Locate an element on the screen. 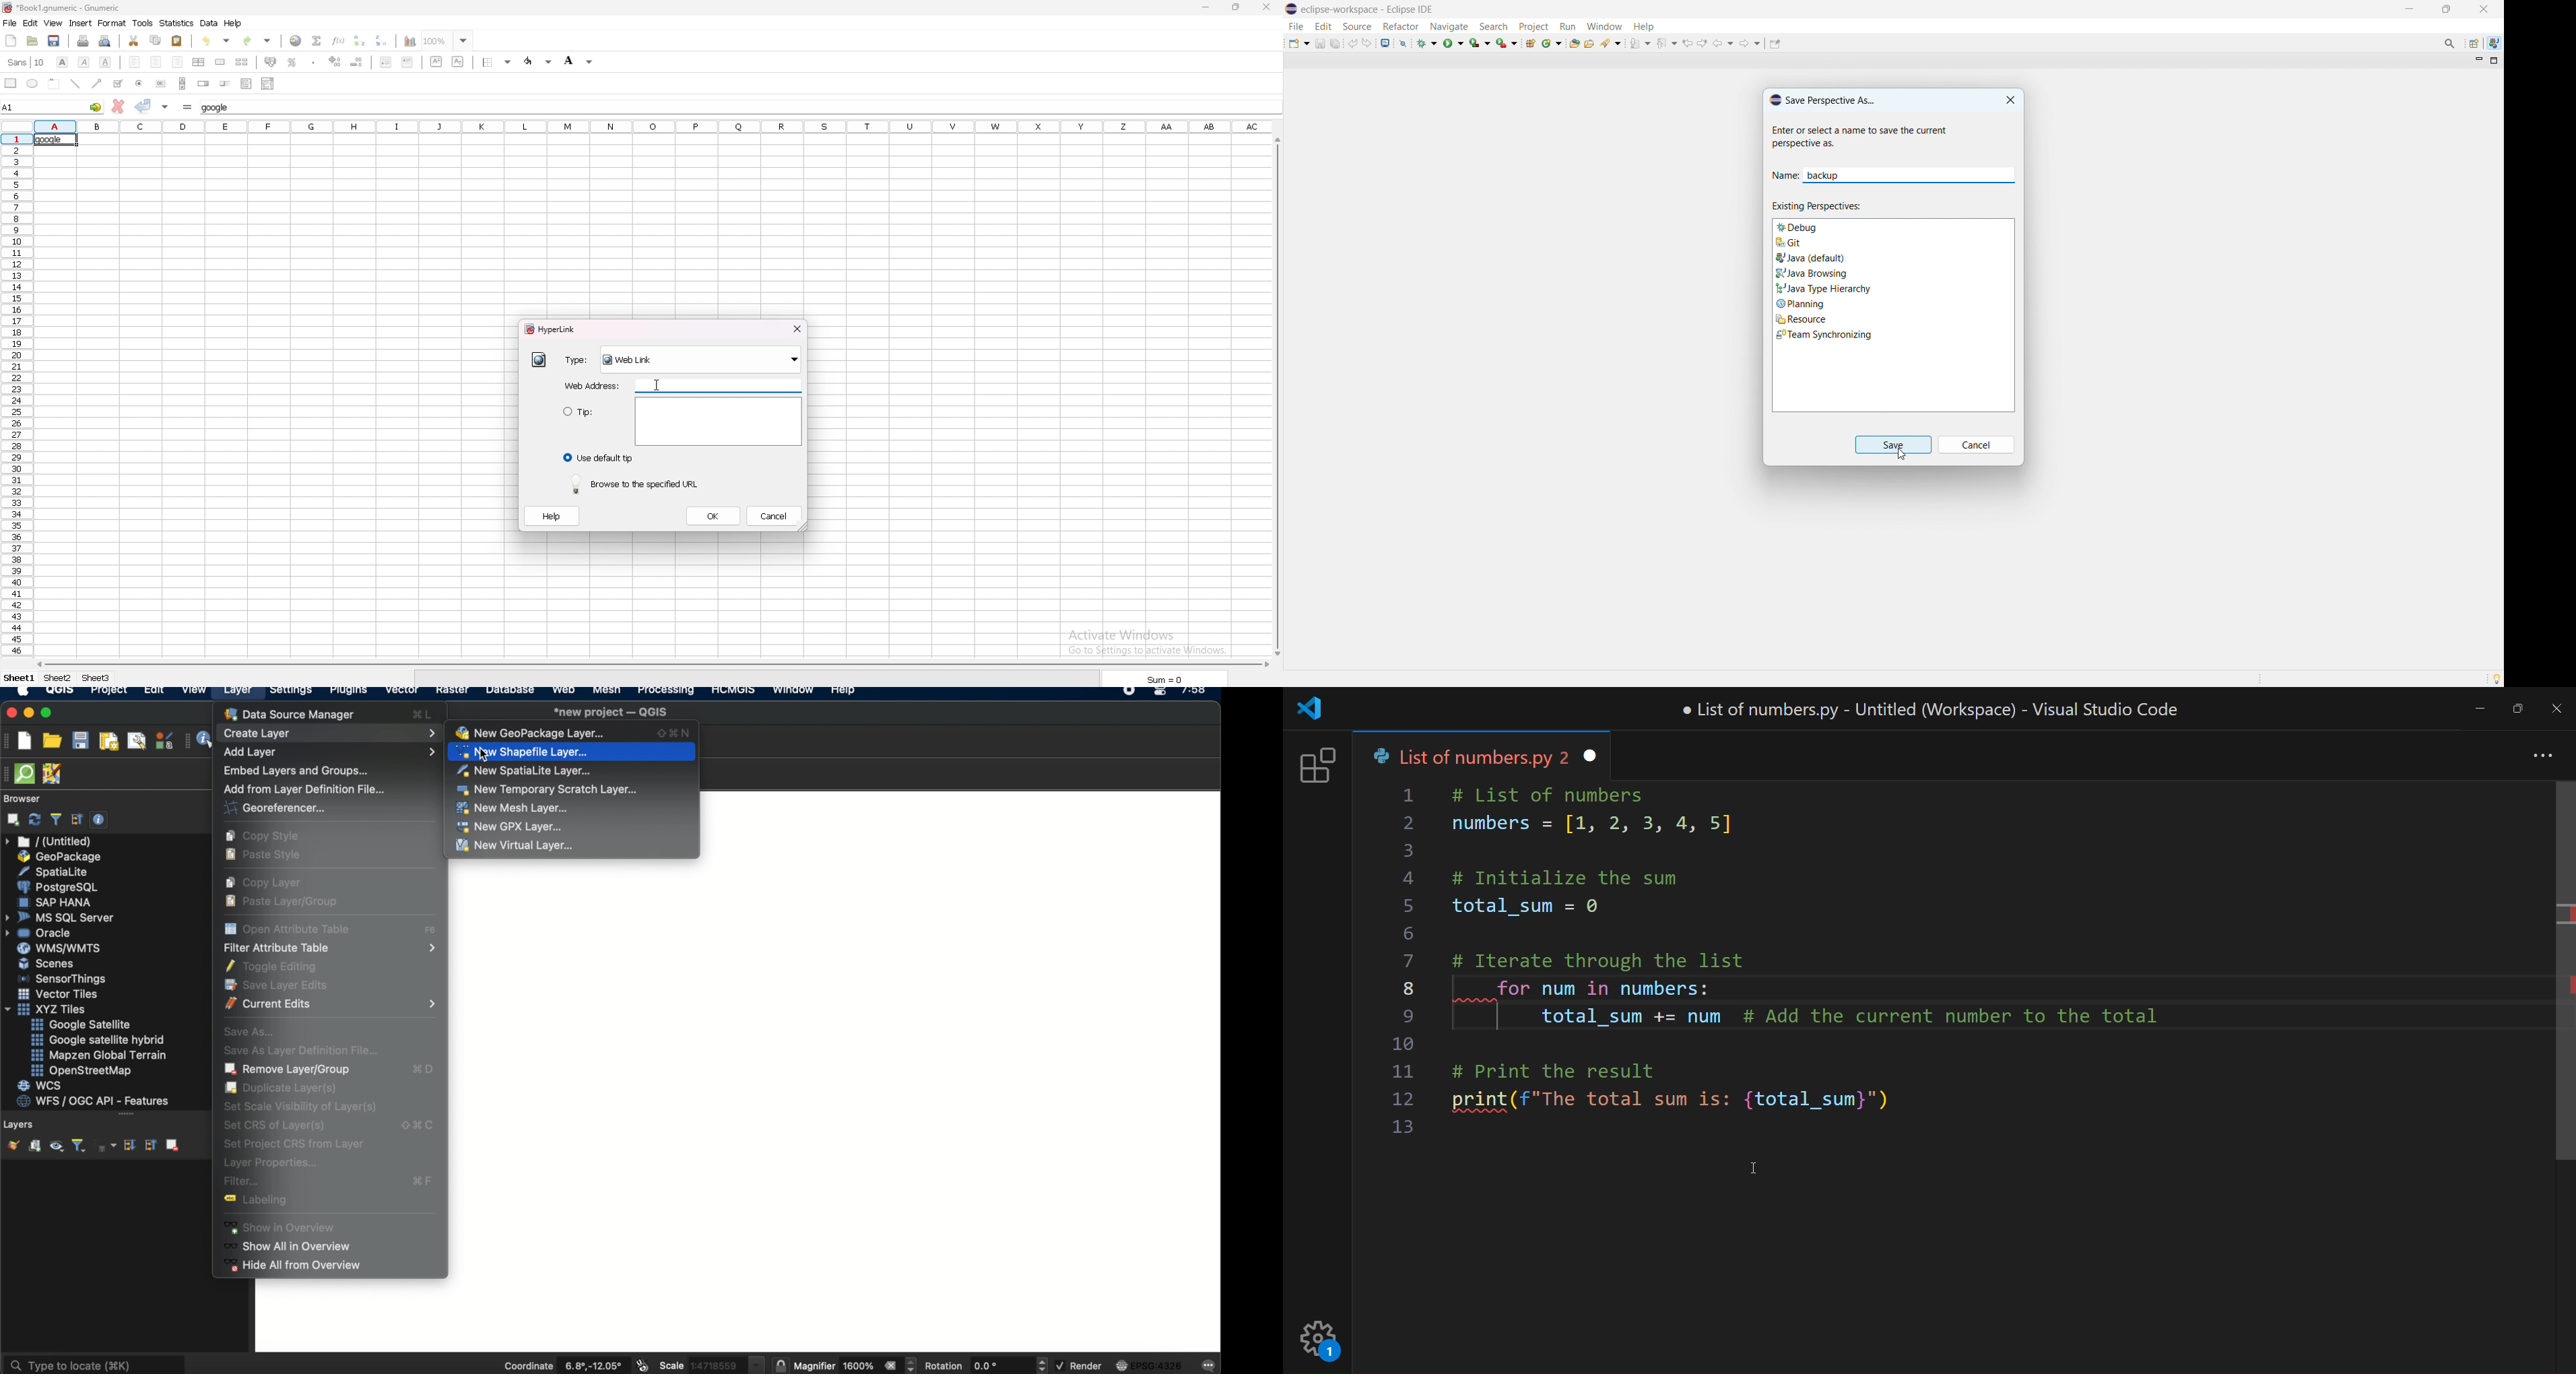 This screenshot has height=1400, width=2576. tools is located at coordinates (142, 23).